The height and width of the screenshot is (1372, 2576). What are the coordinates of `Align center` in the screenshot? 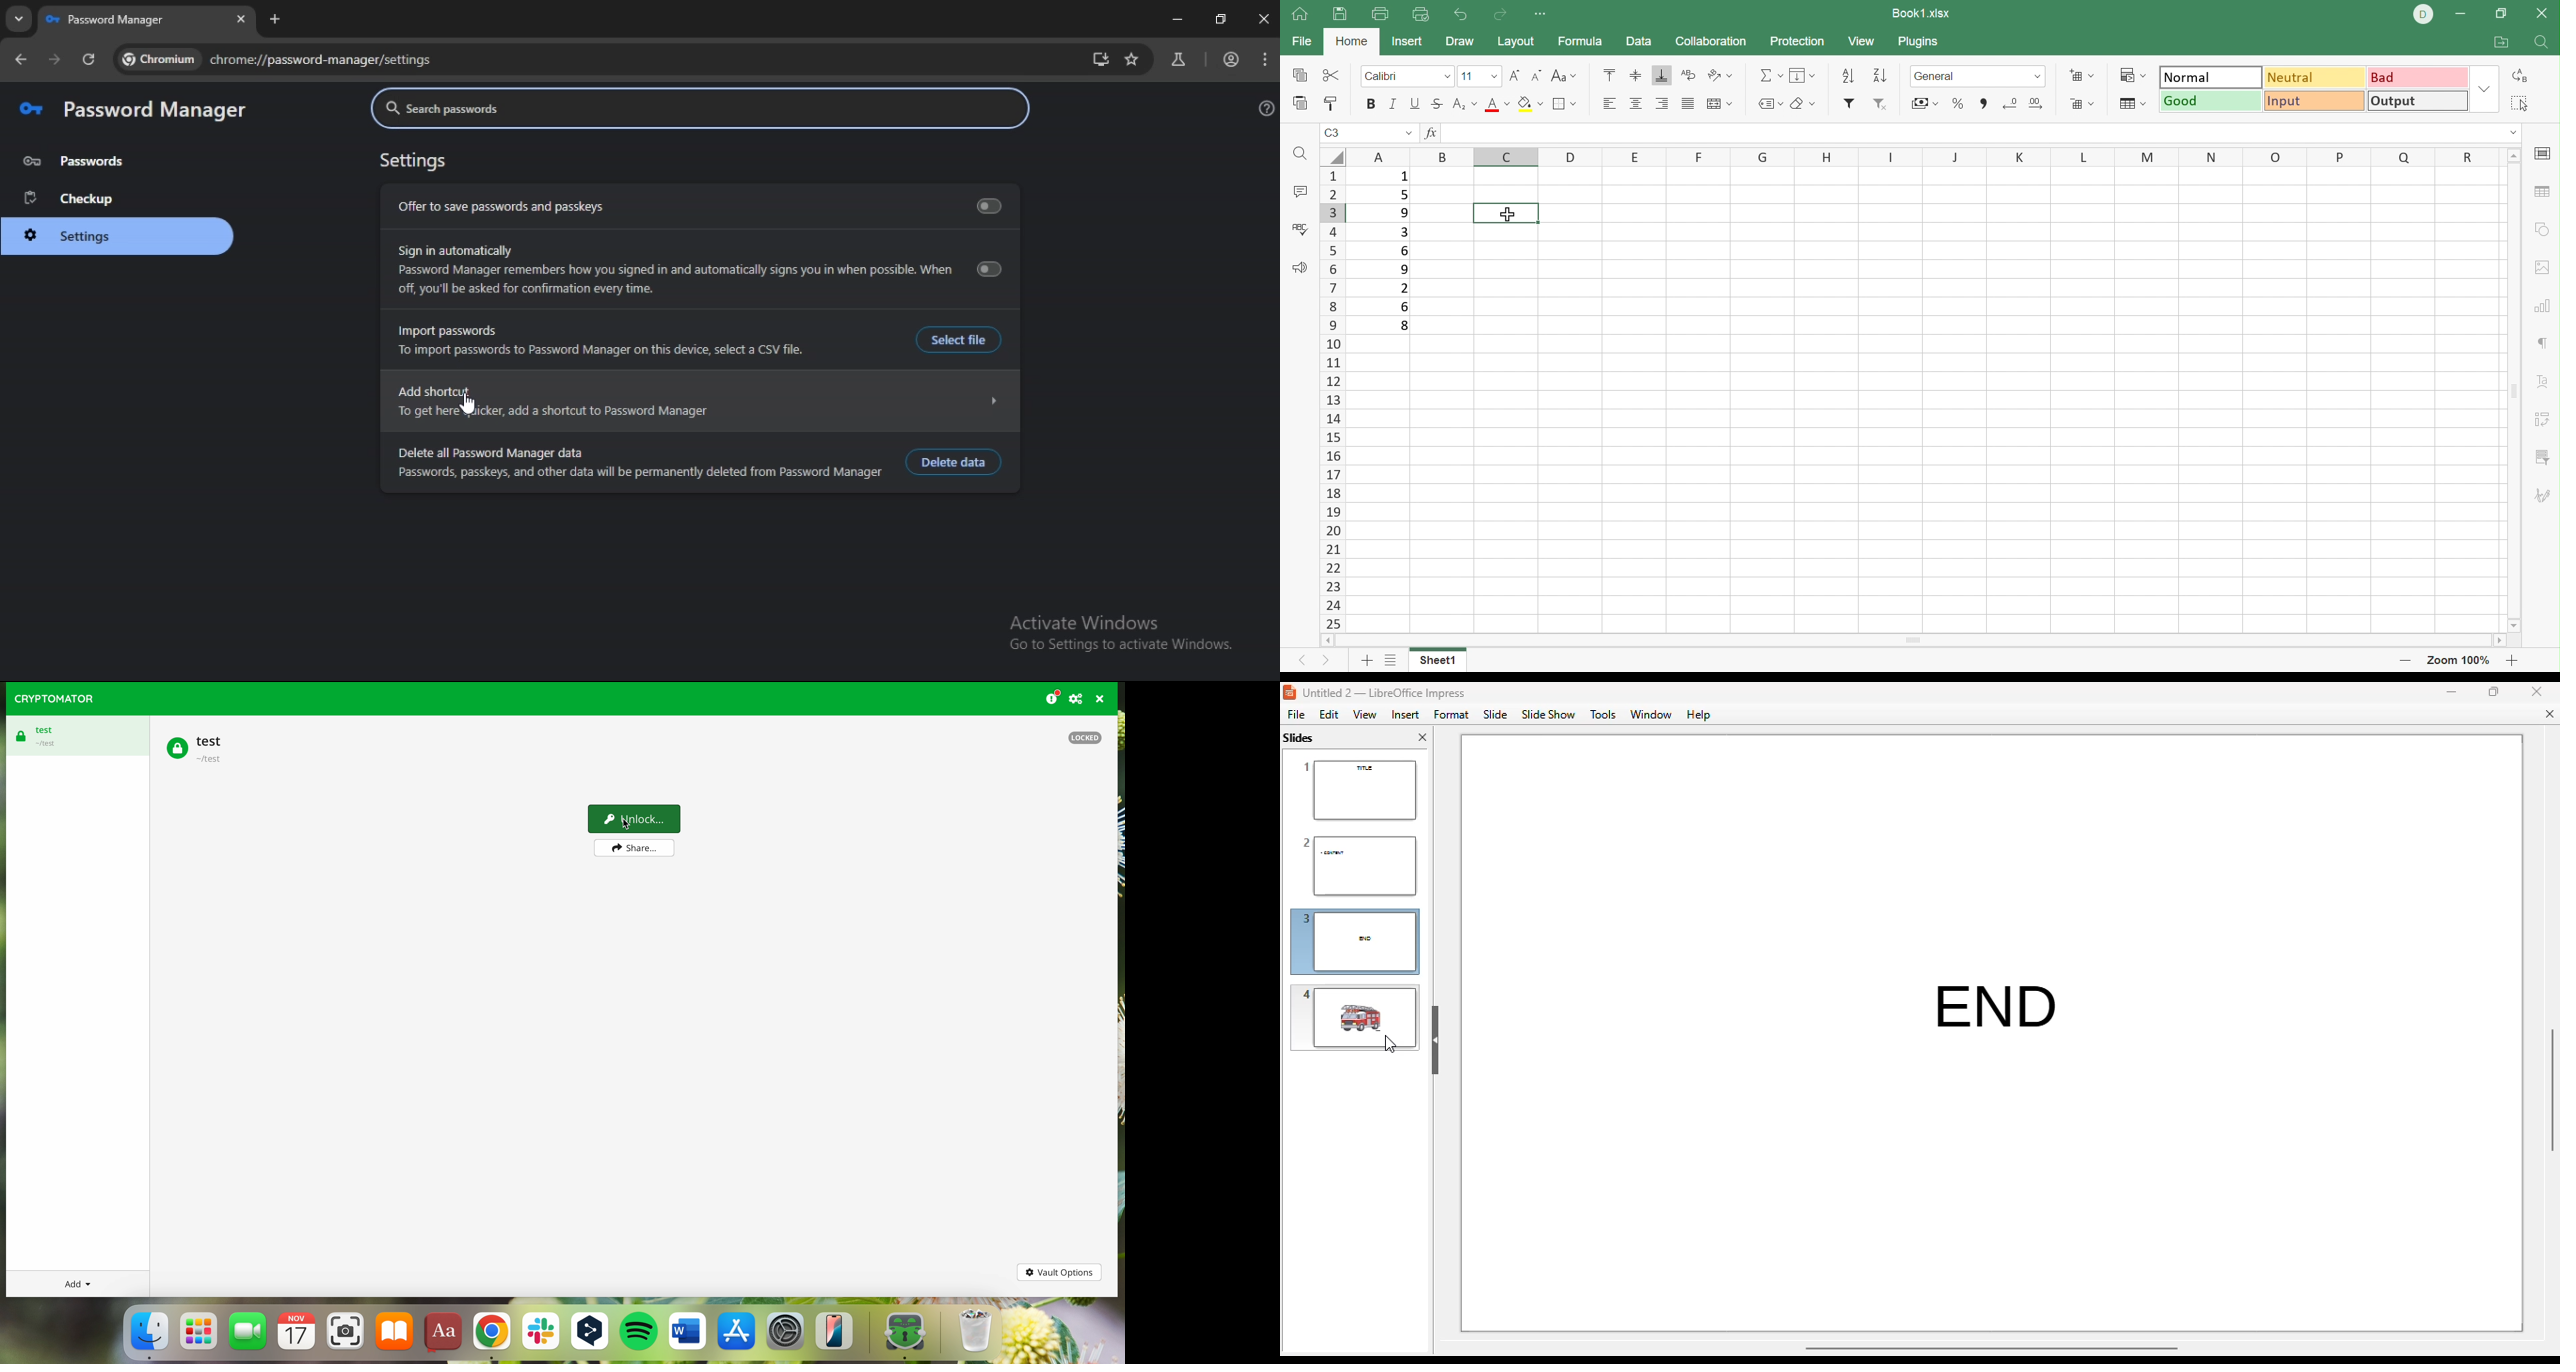 It's located at (1636, 105).